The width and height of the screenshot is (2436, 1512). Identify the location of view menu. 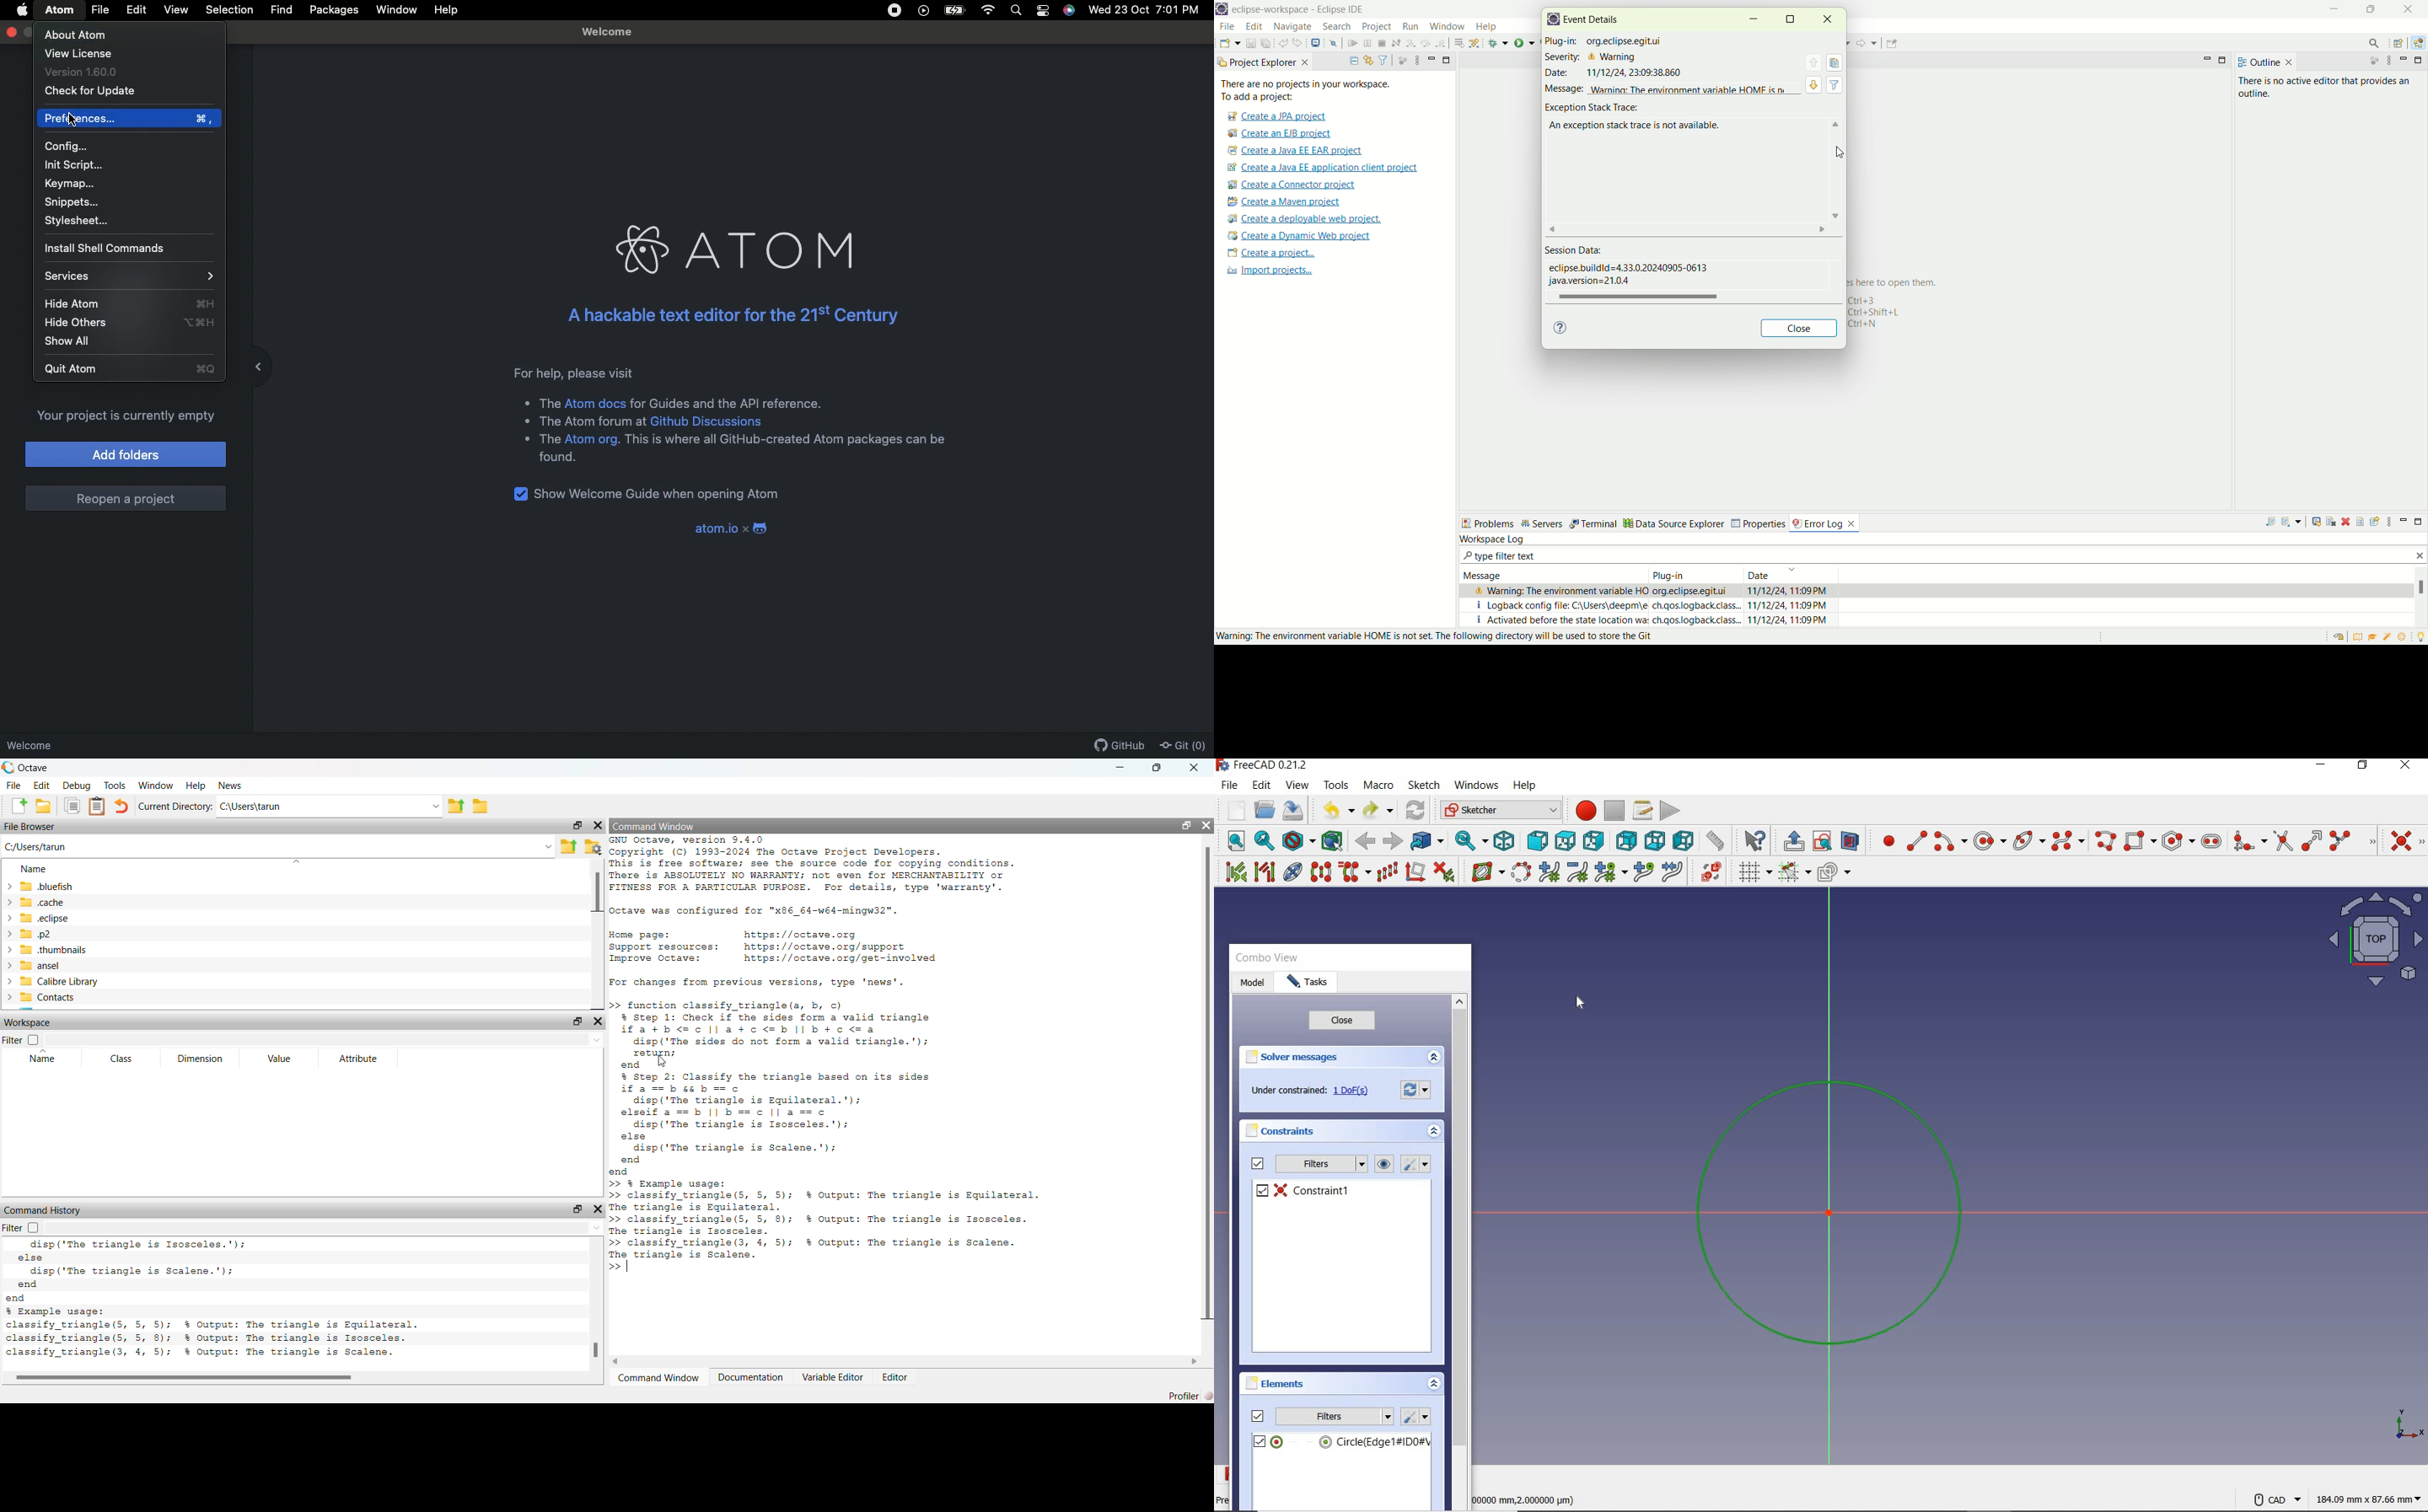
(2391, 522).